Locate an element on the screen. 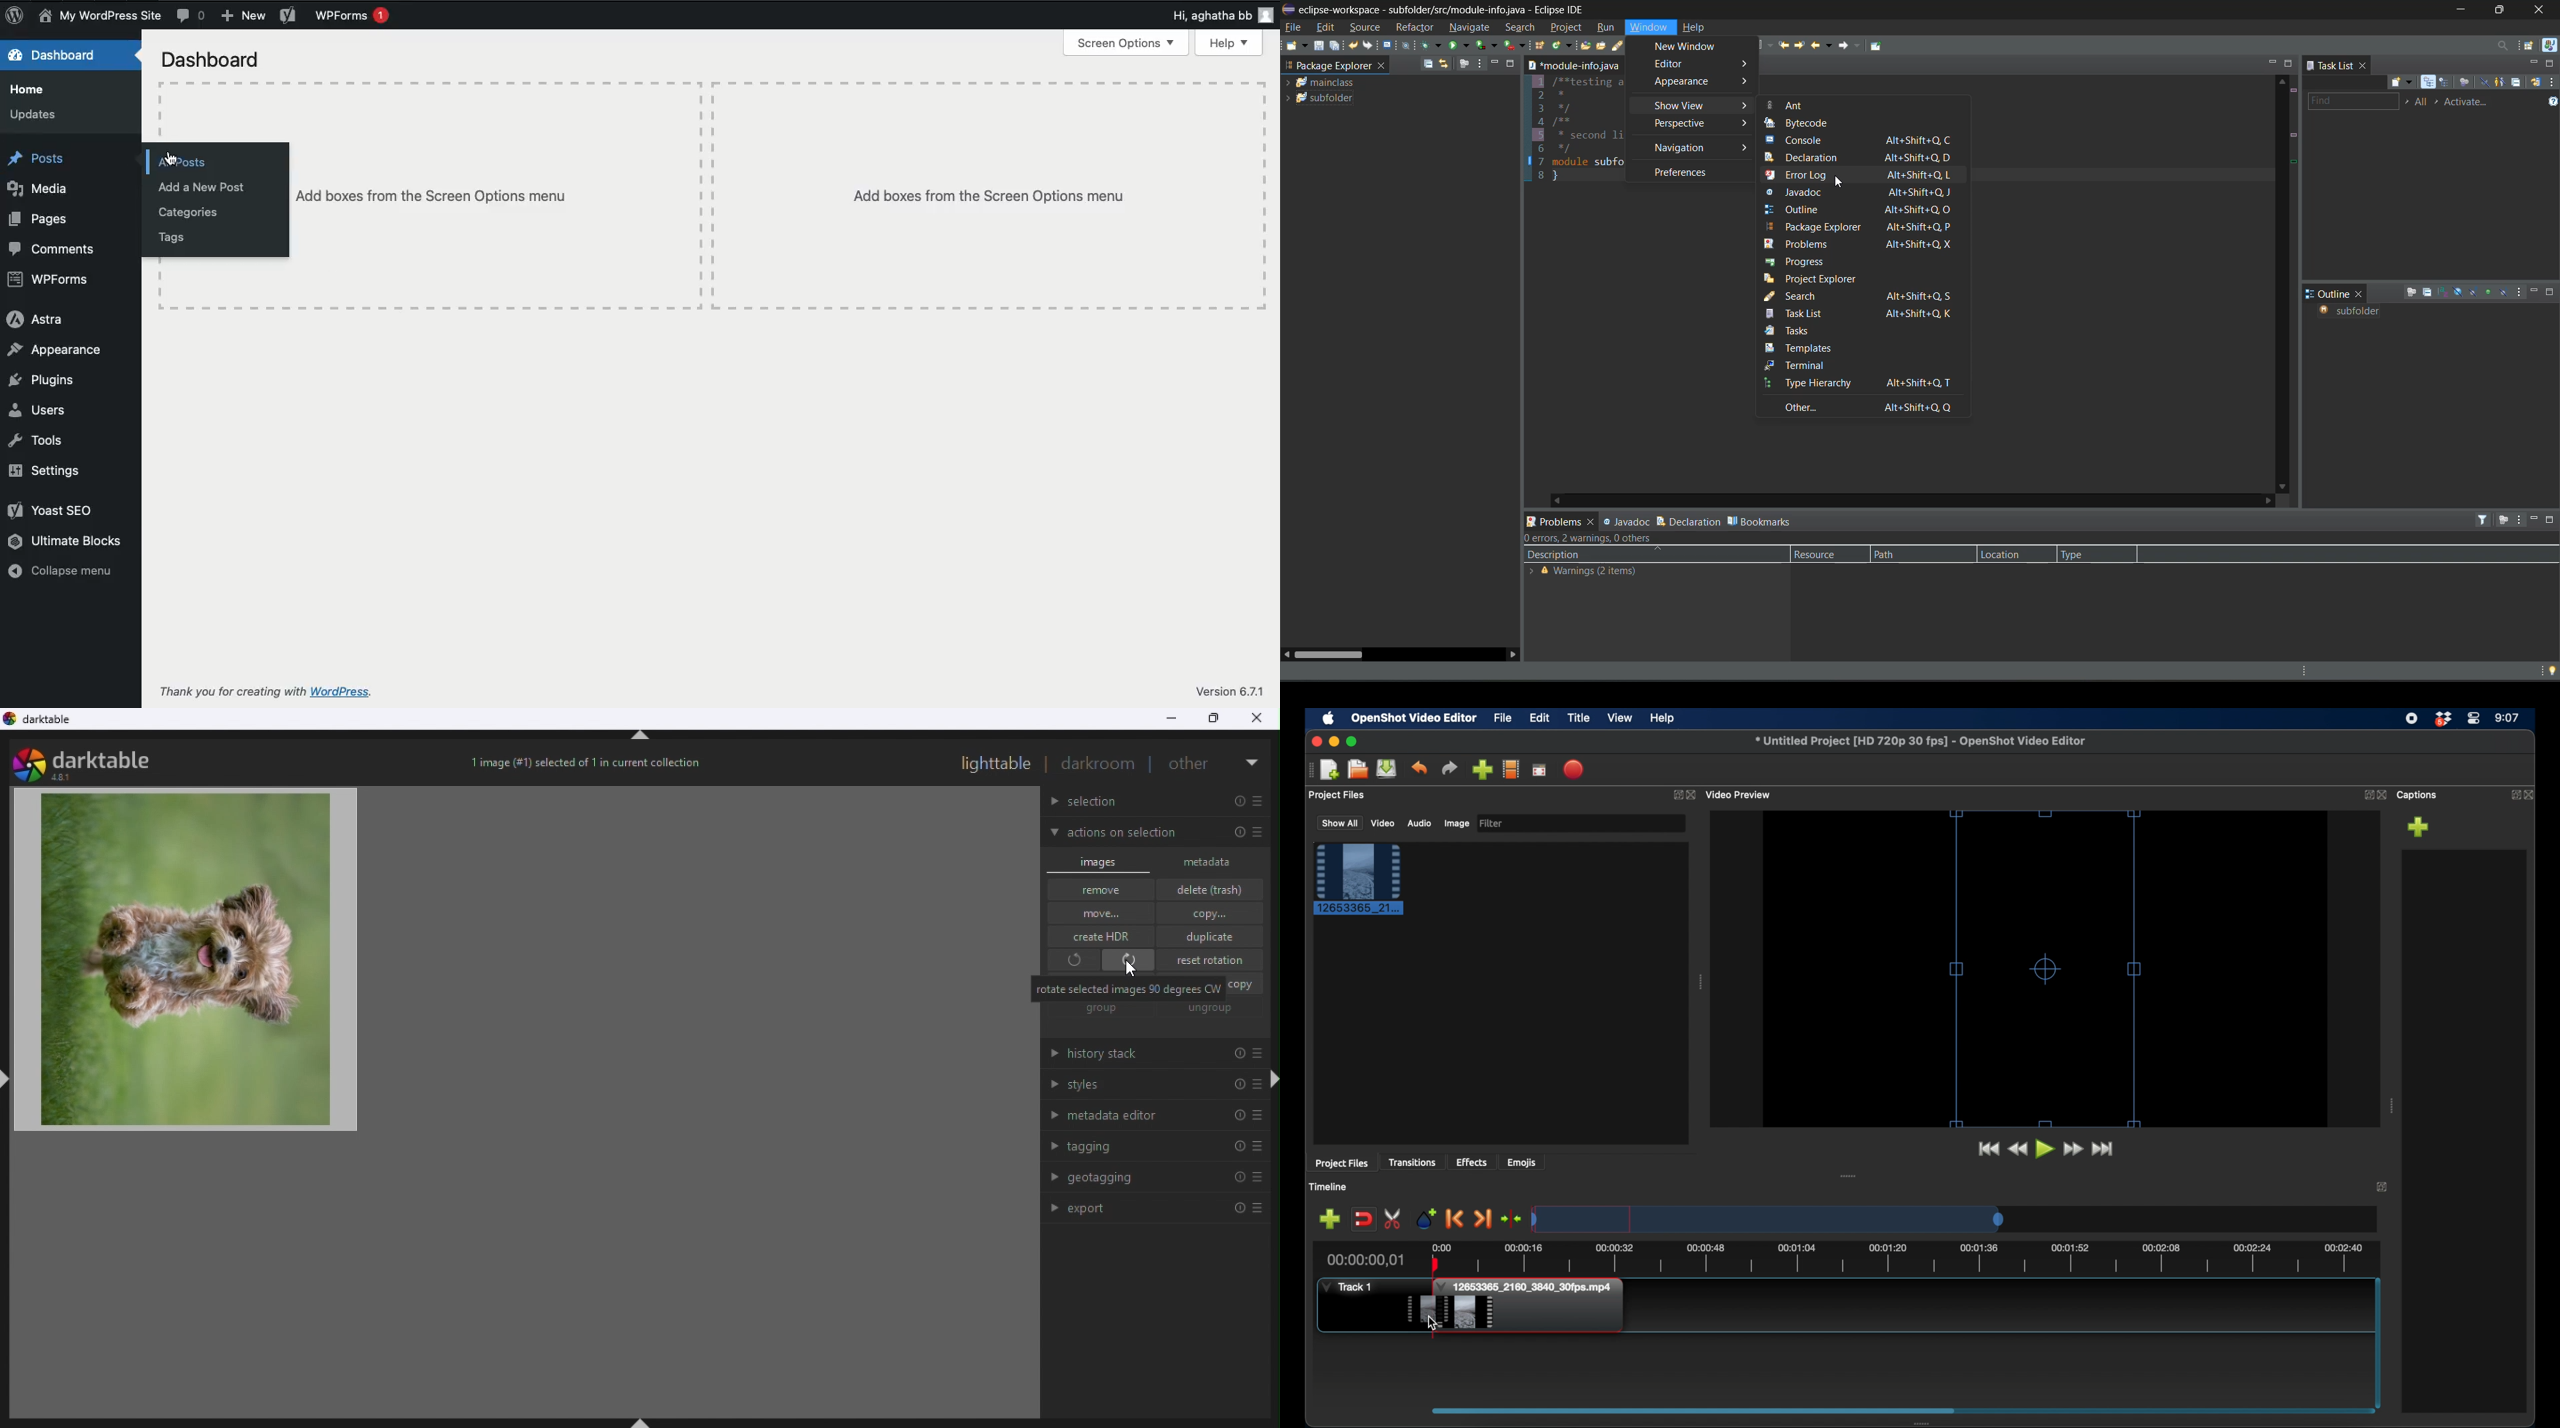 The height and width of the screenshot is (1428, 2576). Selection is located at coordinates (1158, 802).